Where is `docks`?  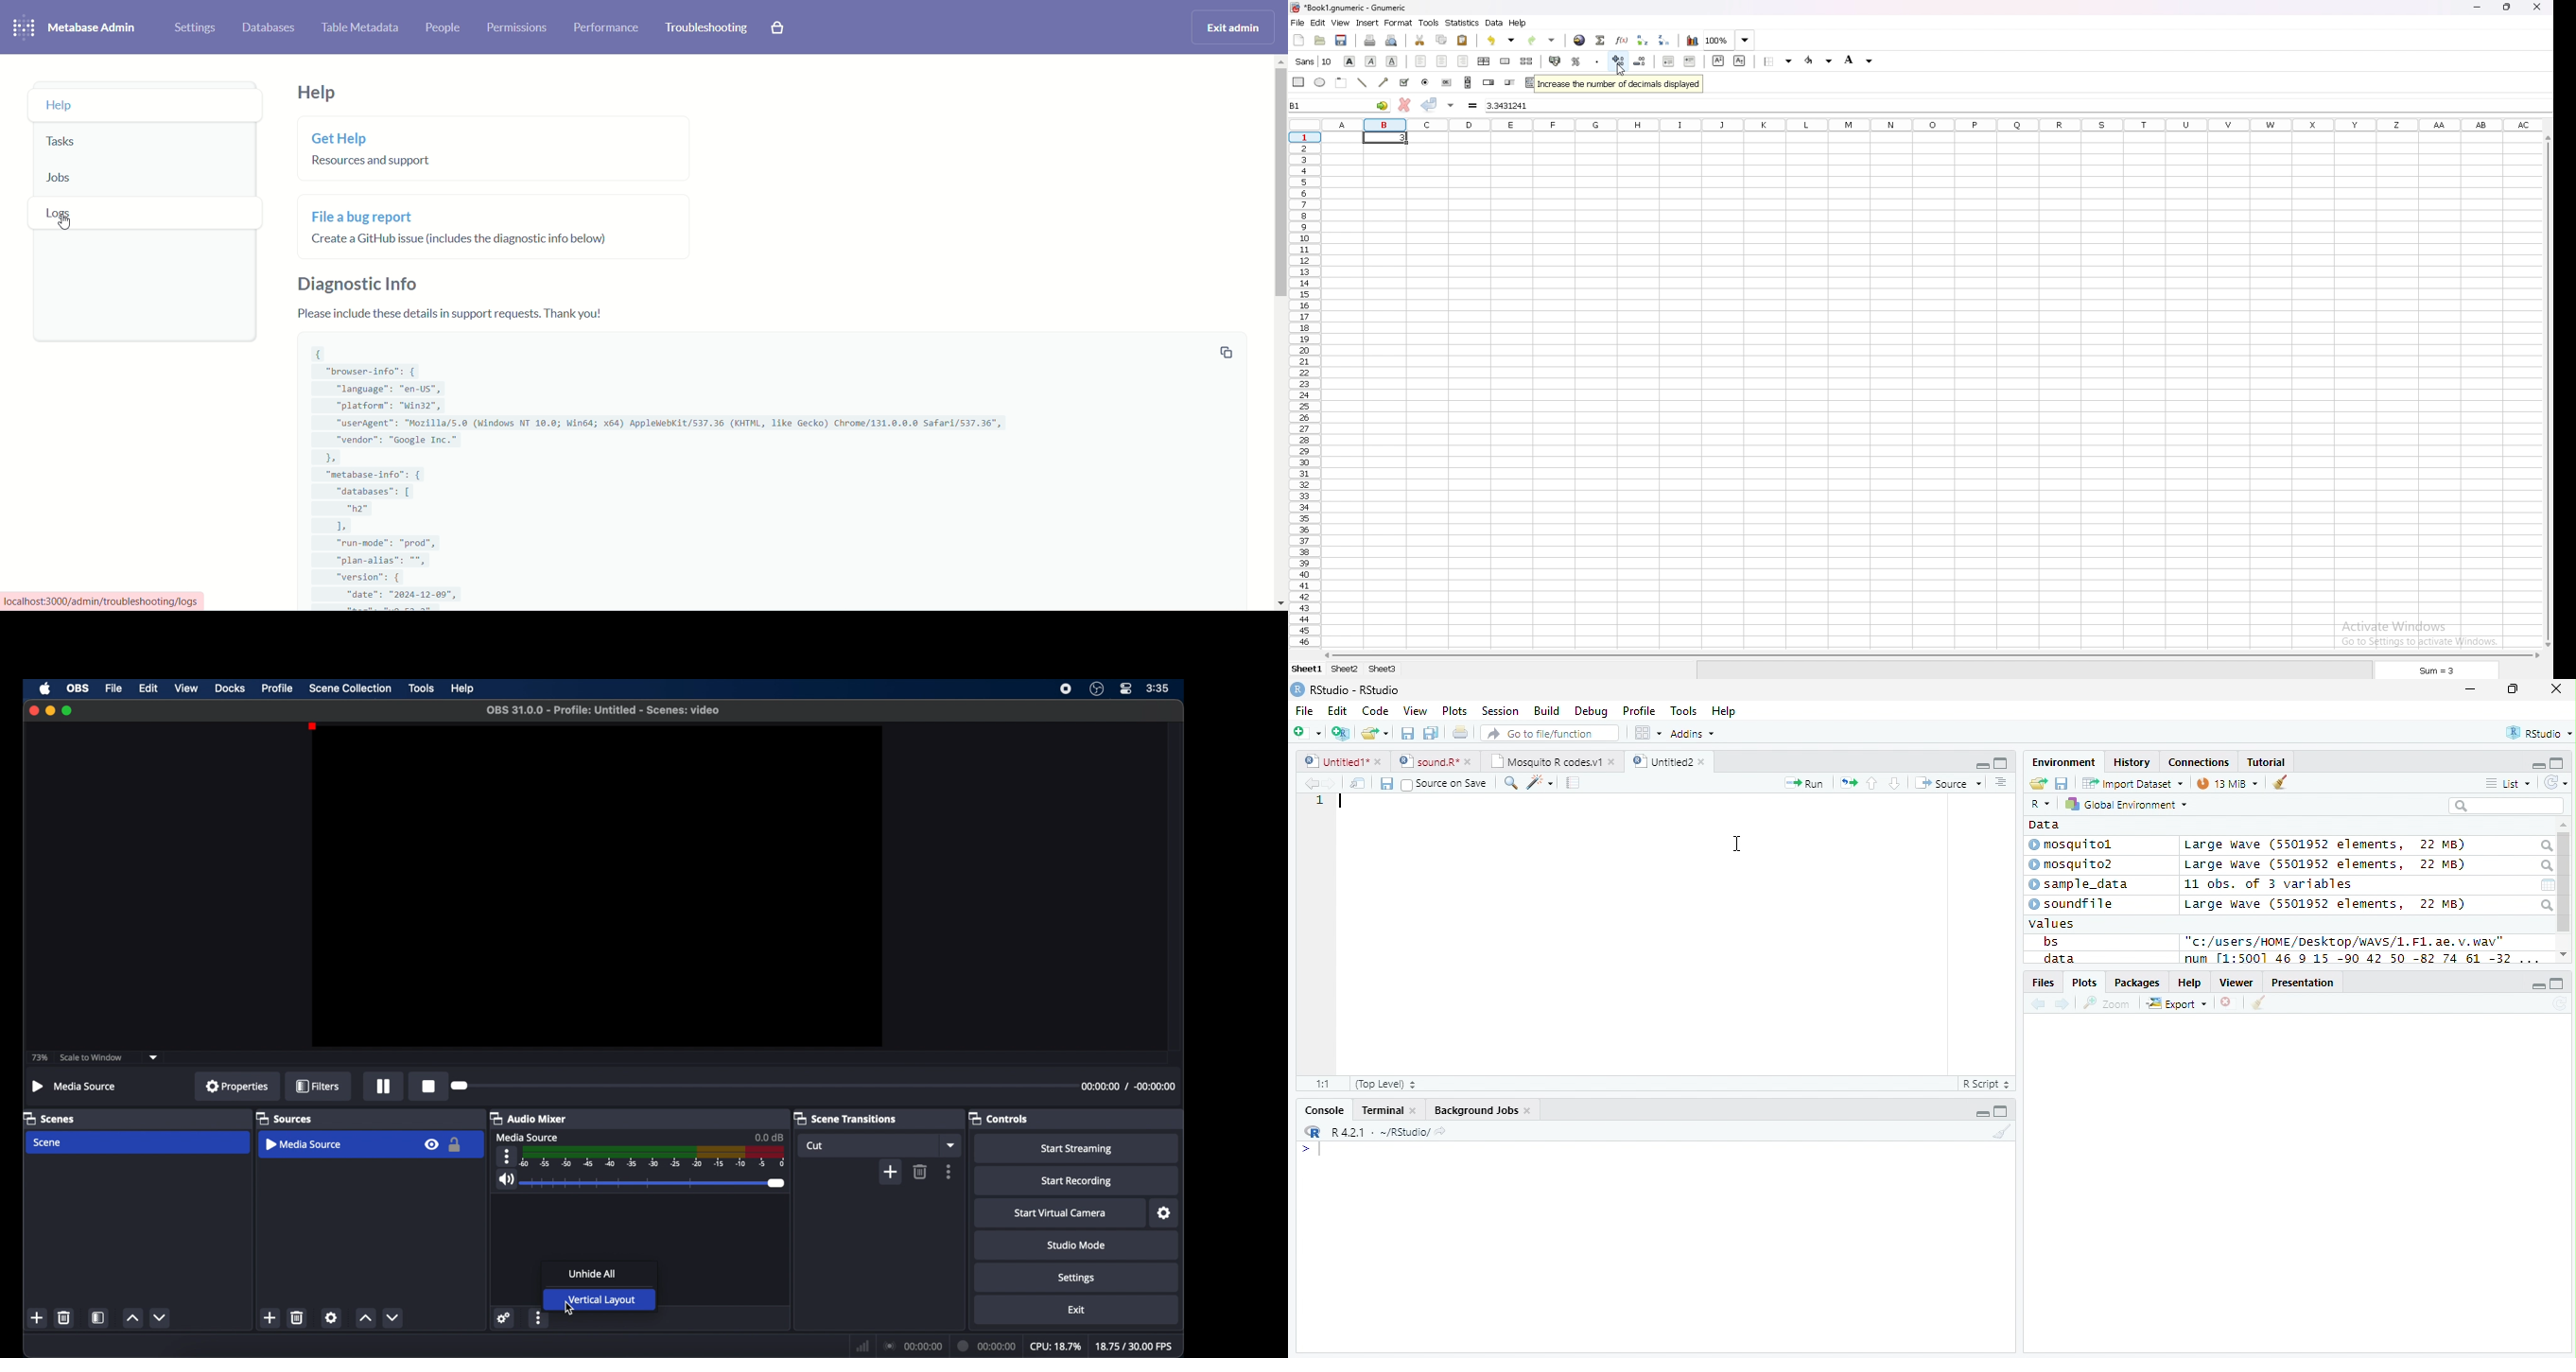
docks is located at coordinates (230, 688).